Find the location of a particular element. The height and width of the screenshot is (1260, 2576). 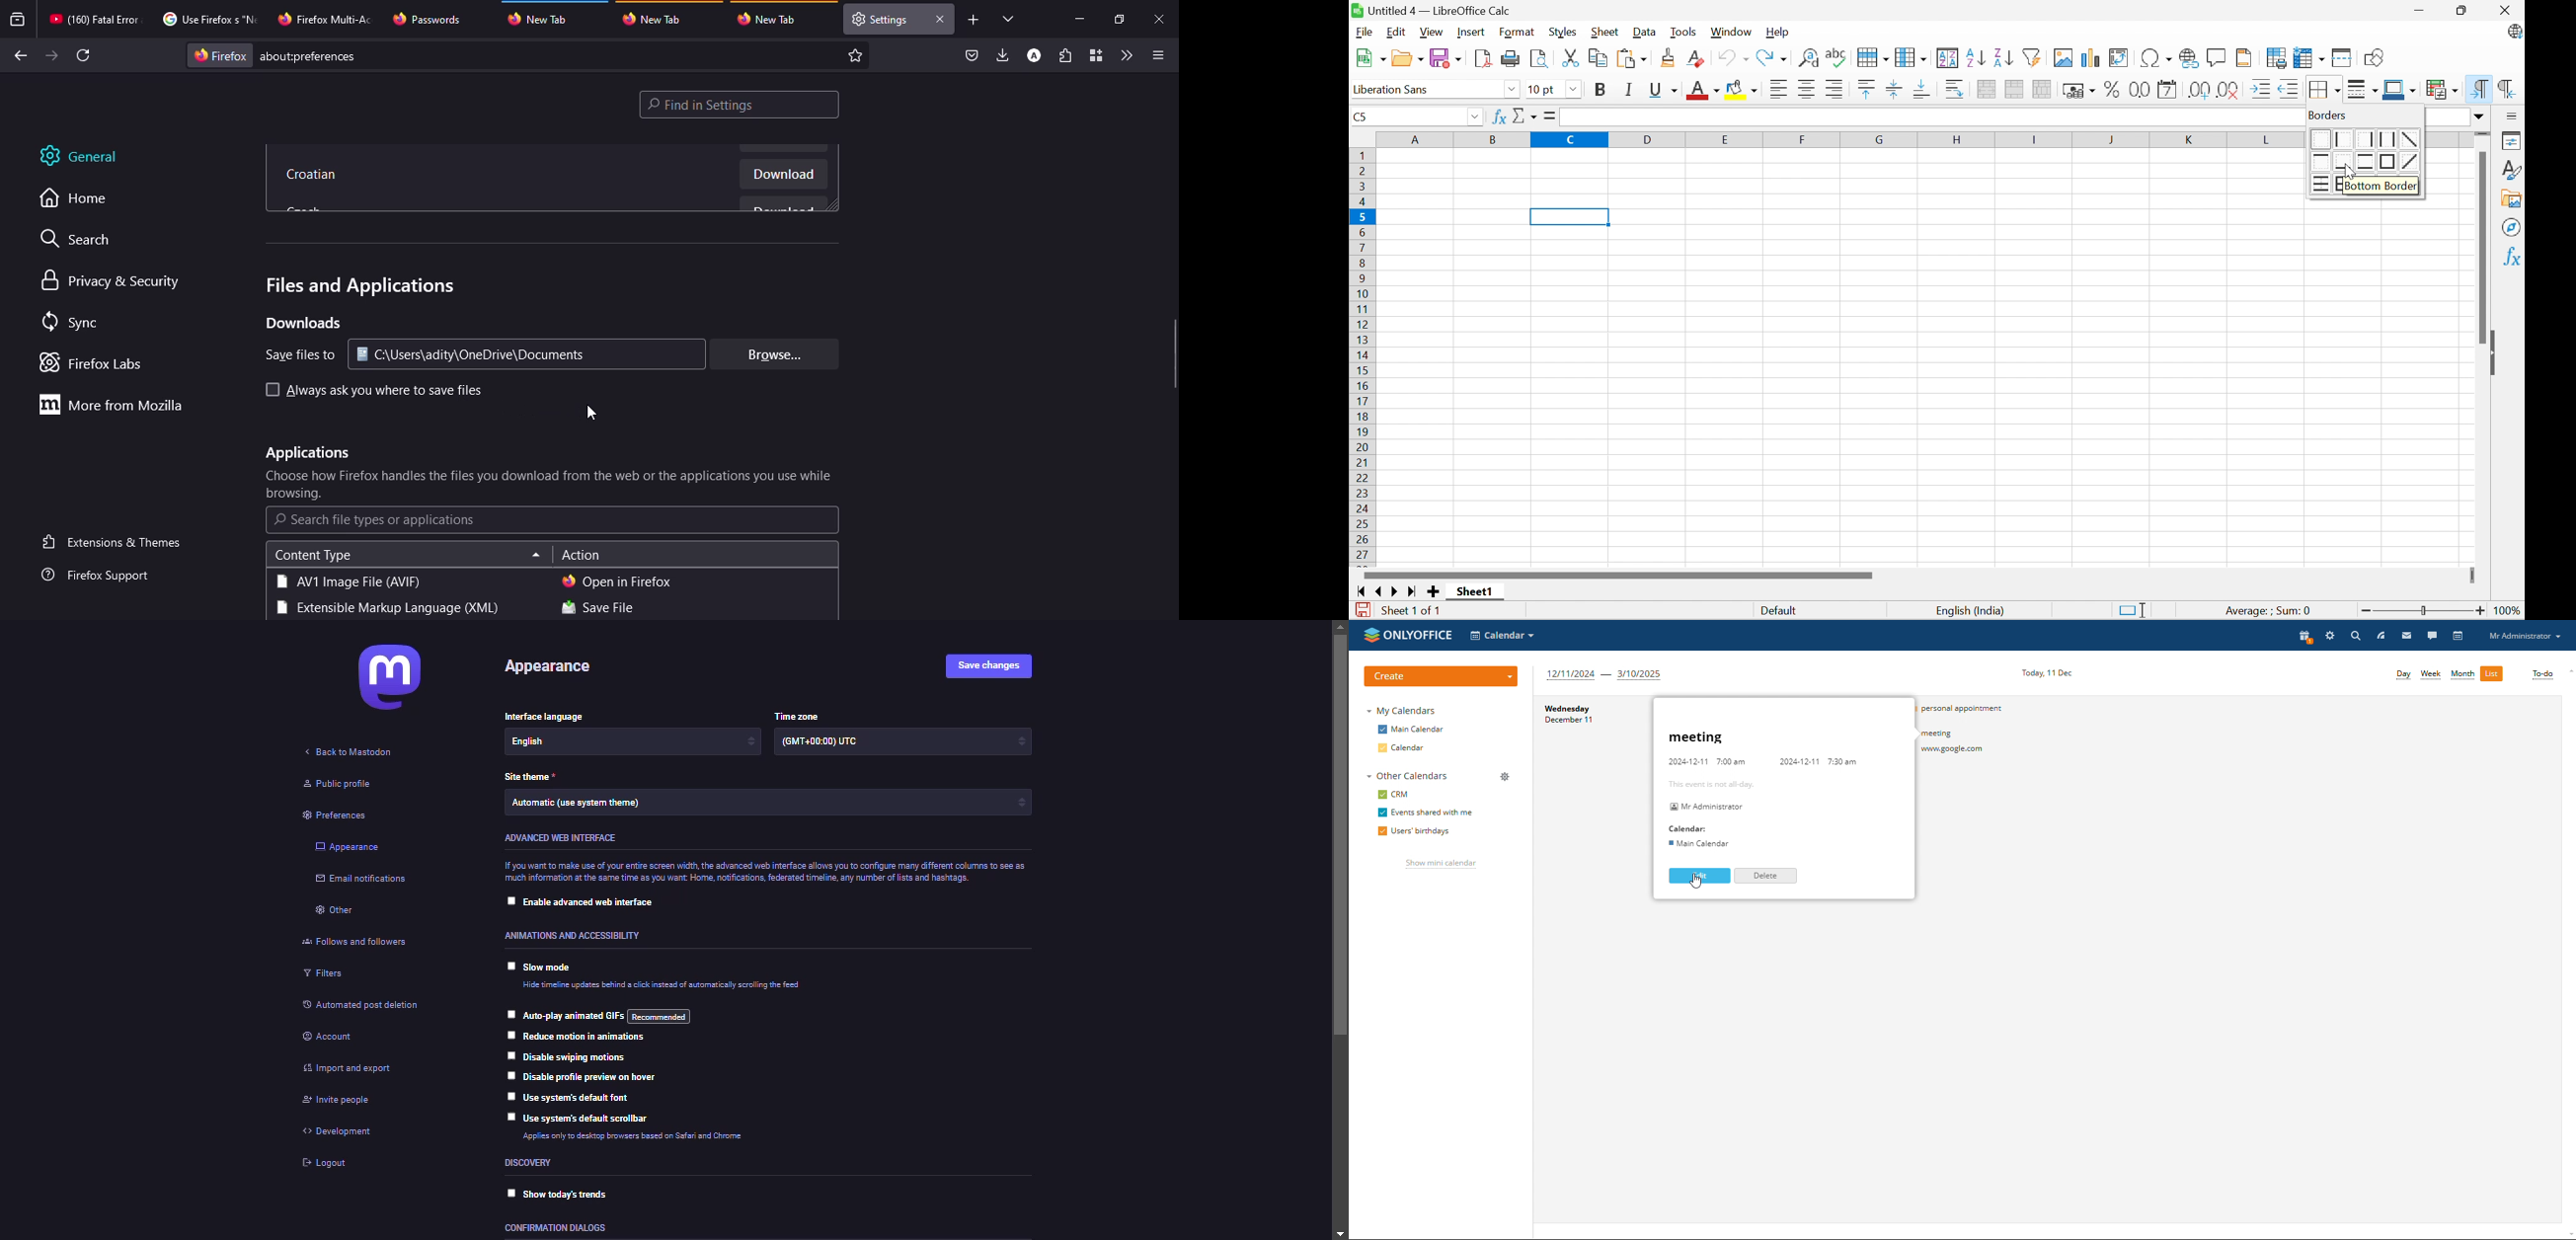

Expand formula bar is located at coordinates (2480, 117).